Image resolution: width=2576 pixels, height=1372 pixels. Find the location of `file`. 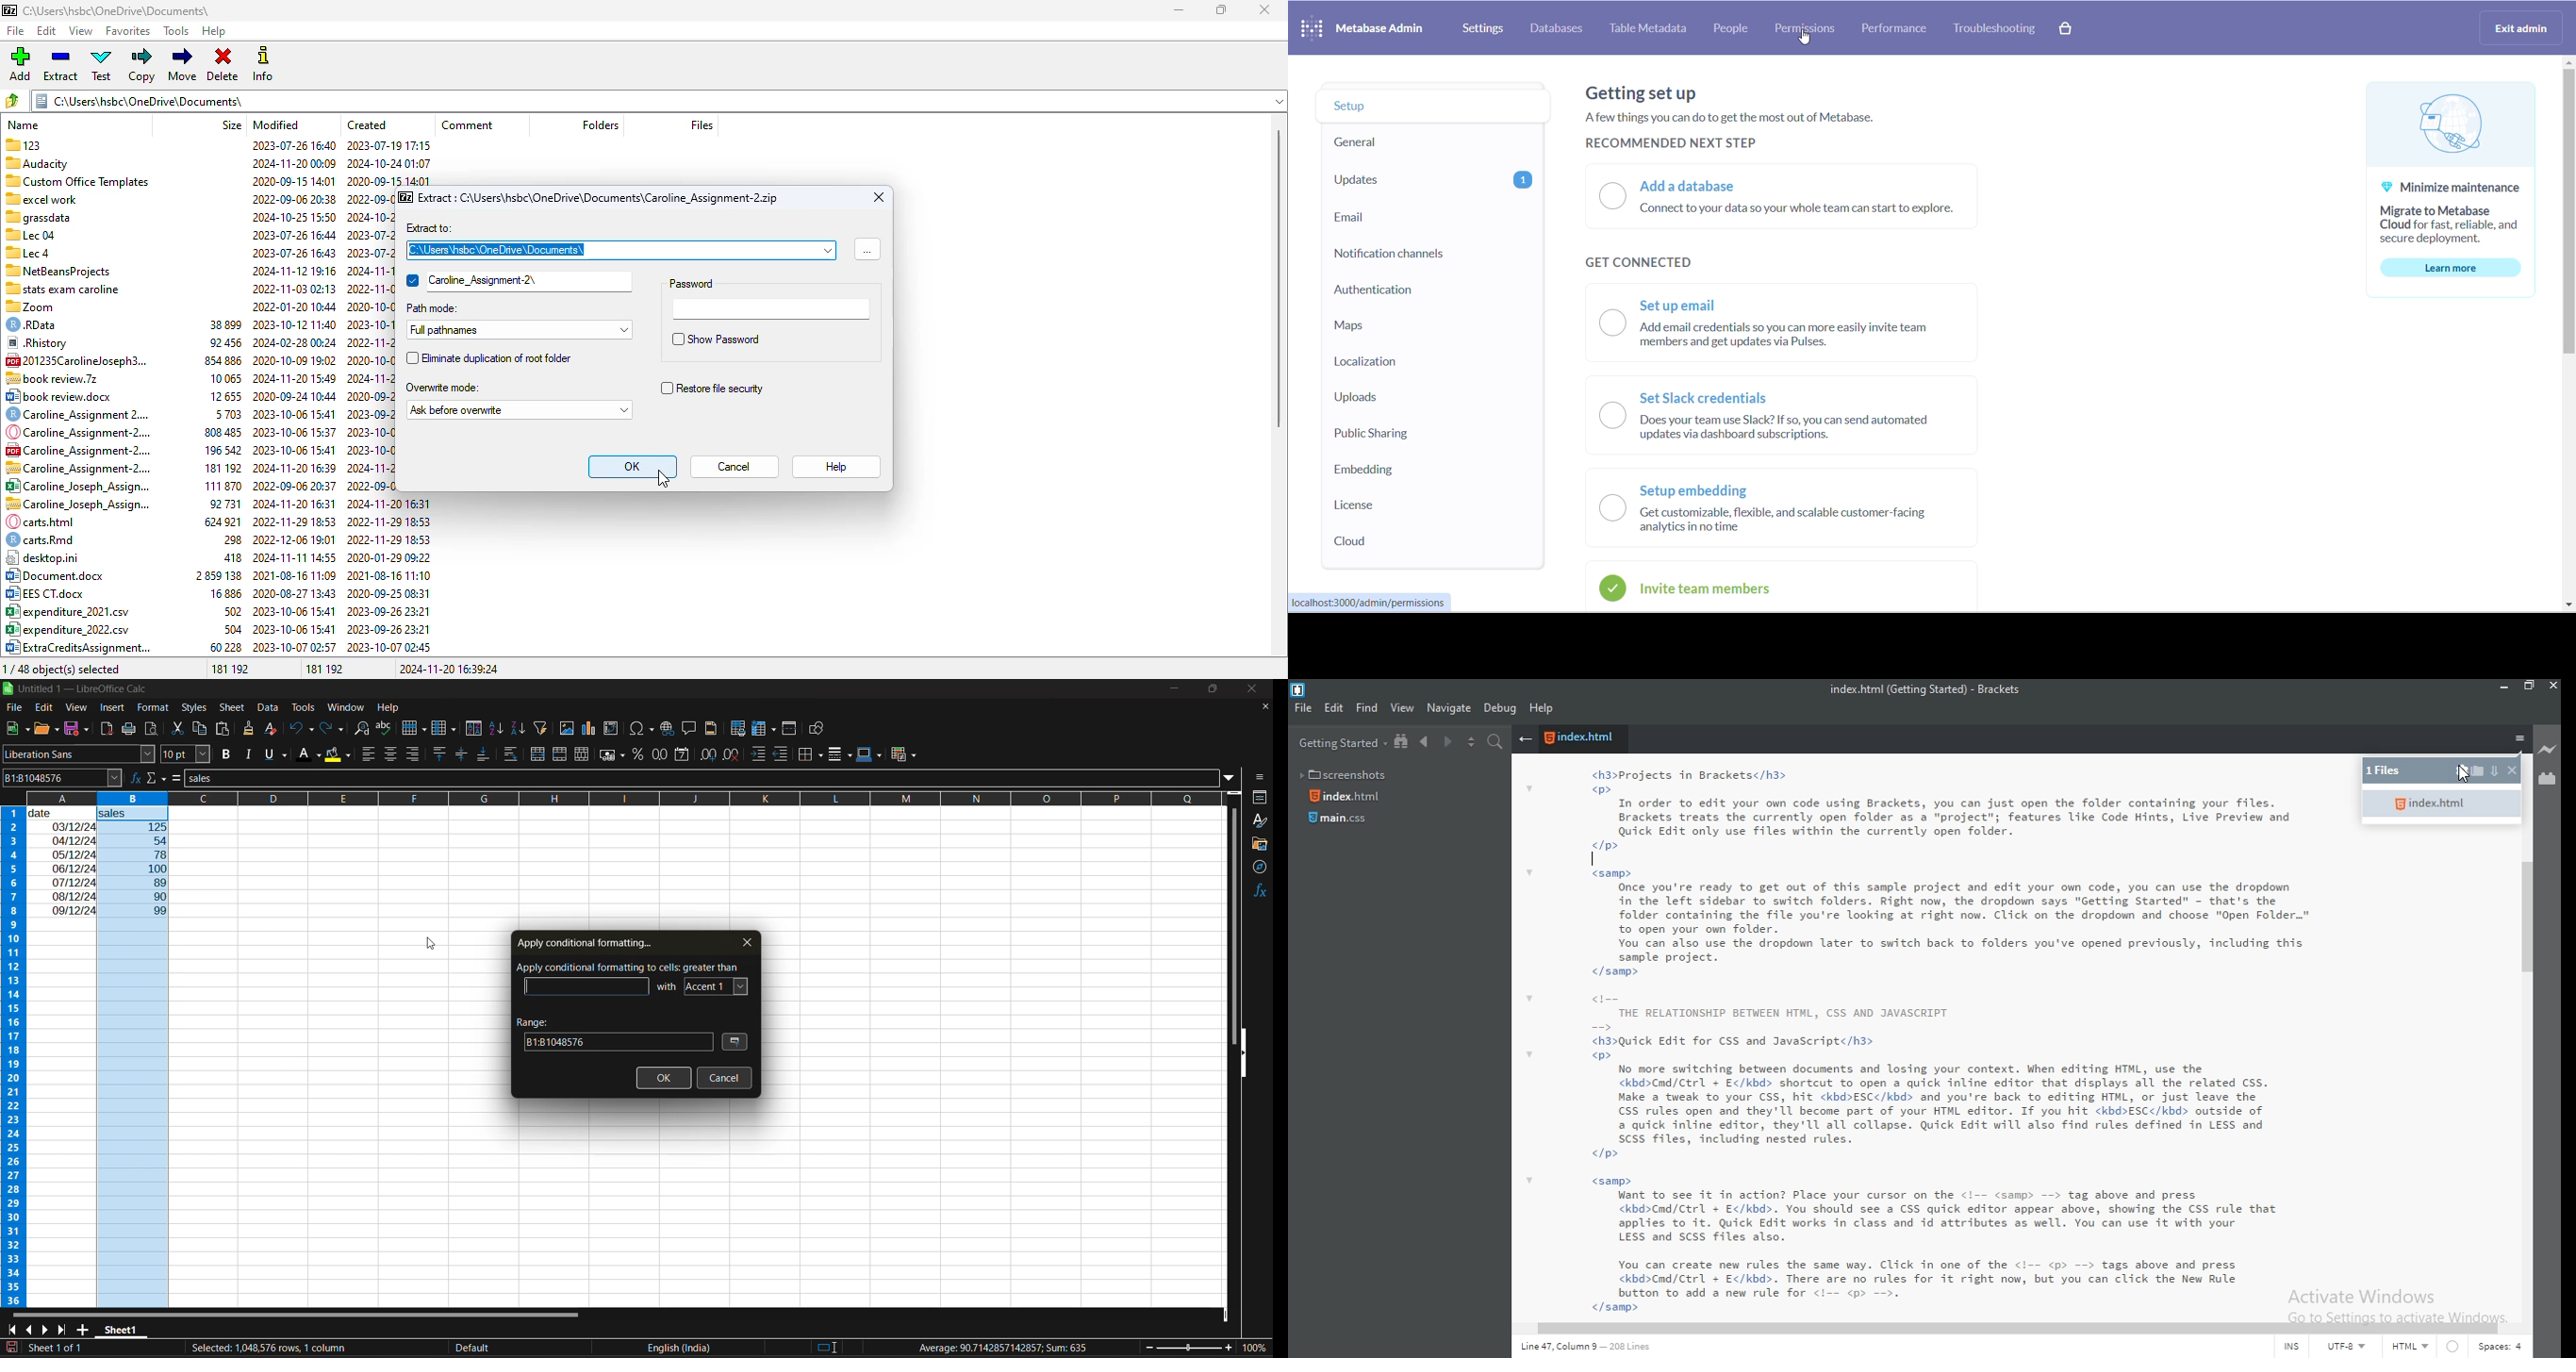

file is located at coordinates (16, 707).